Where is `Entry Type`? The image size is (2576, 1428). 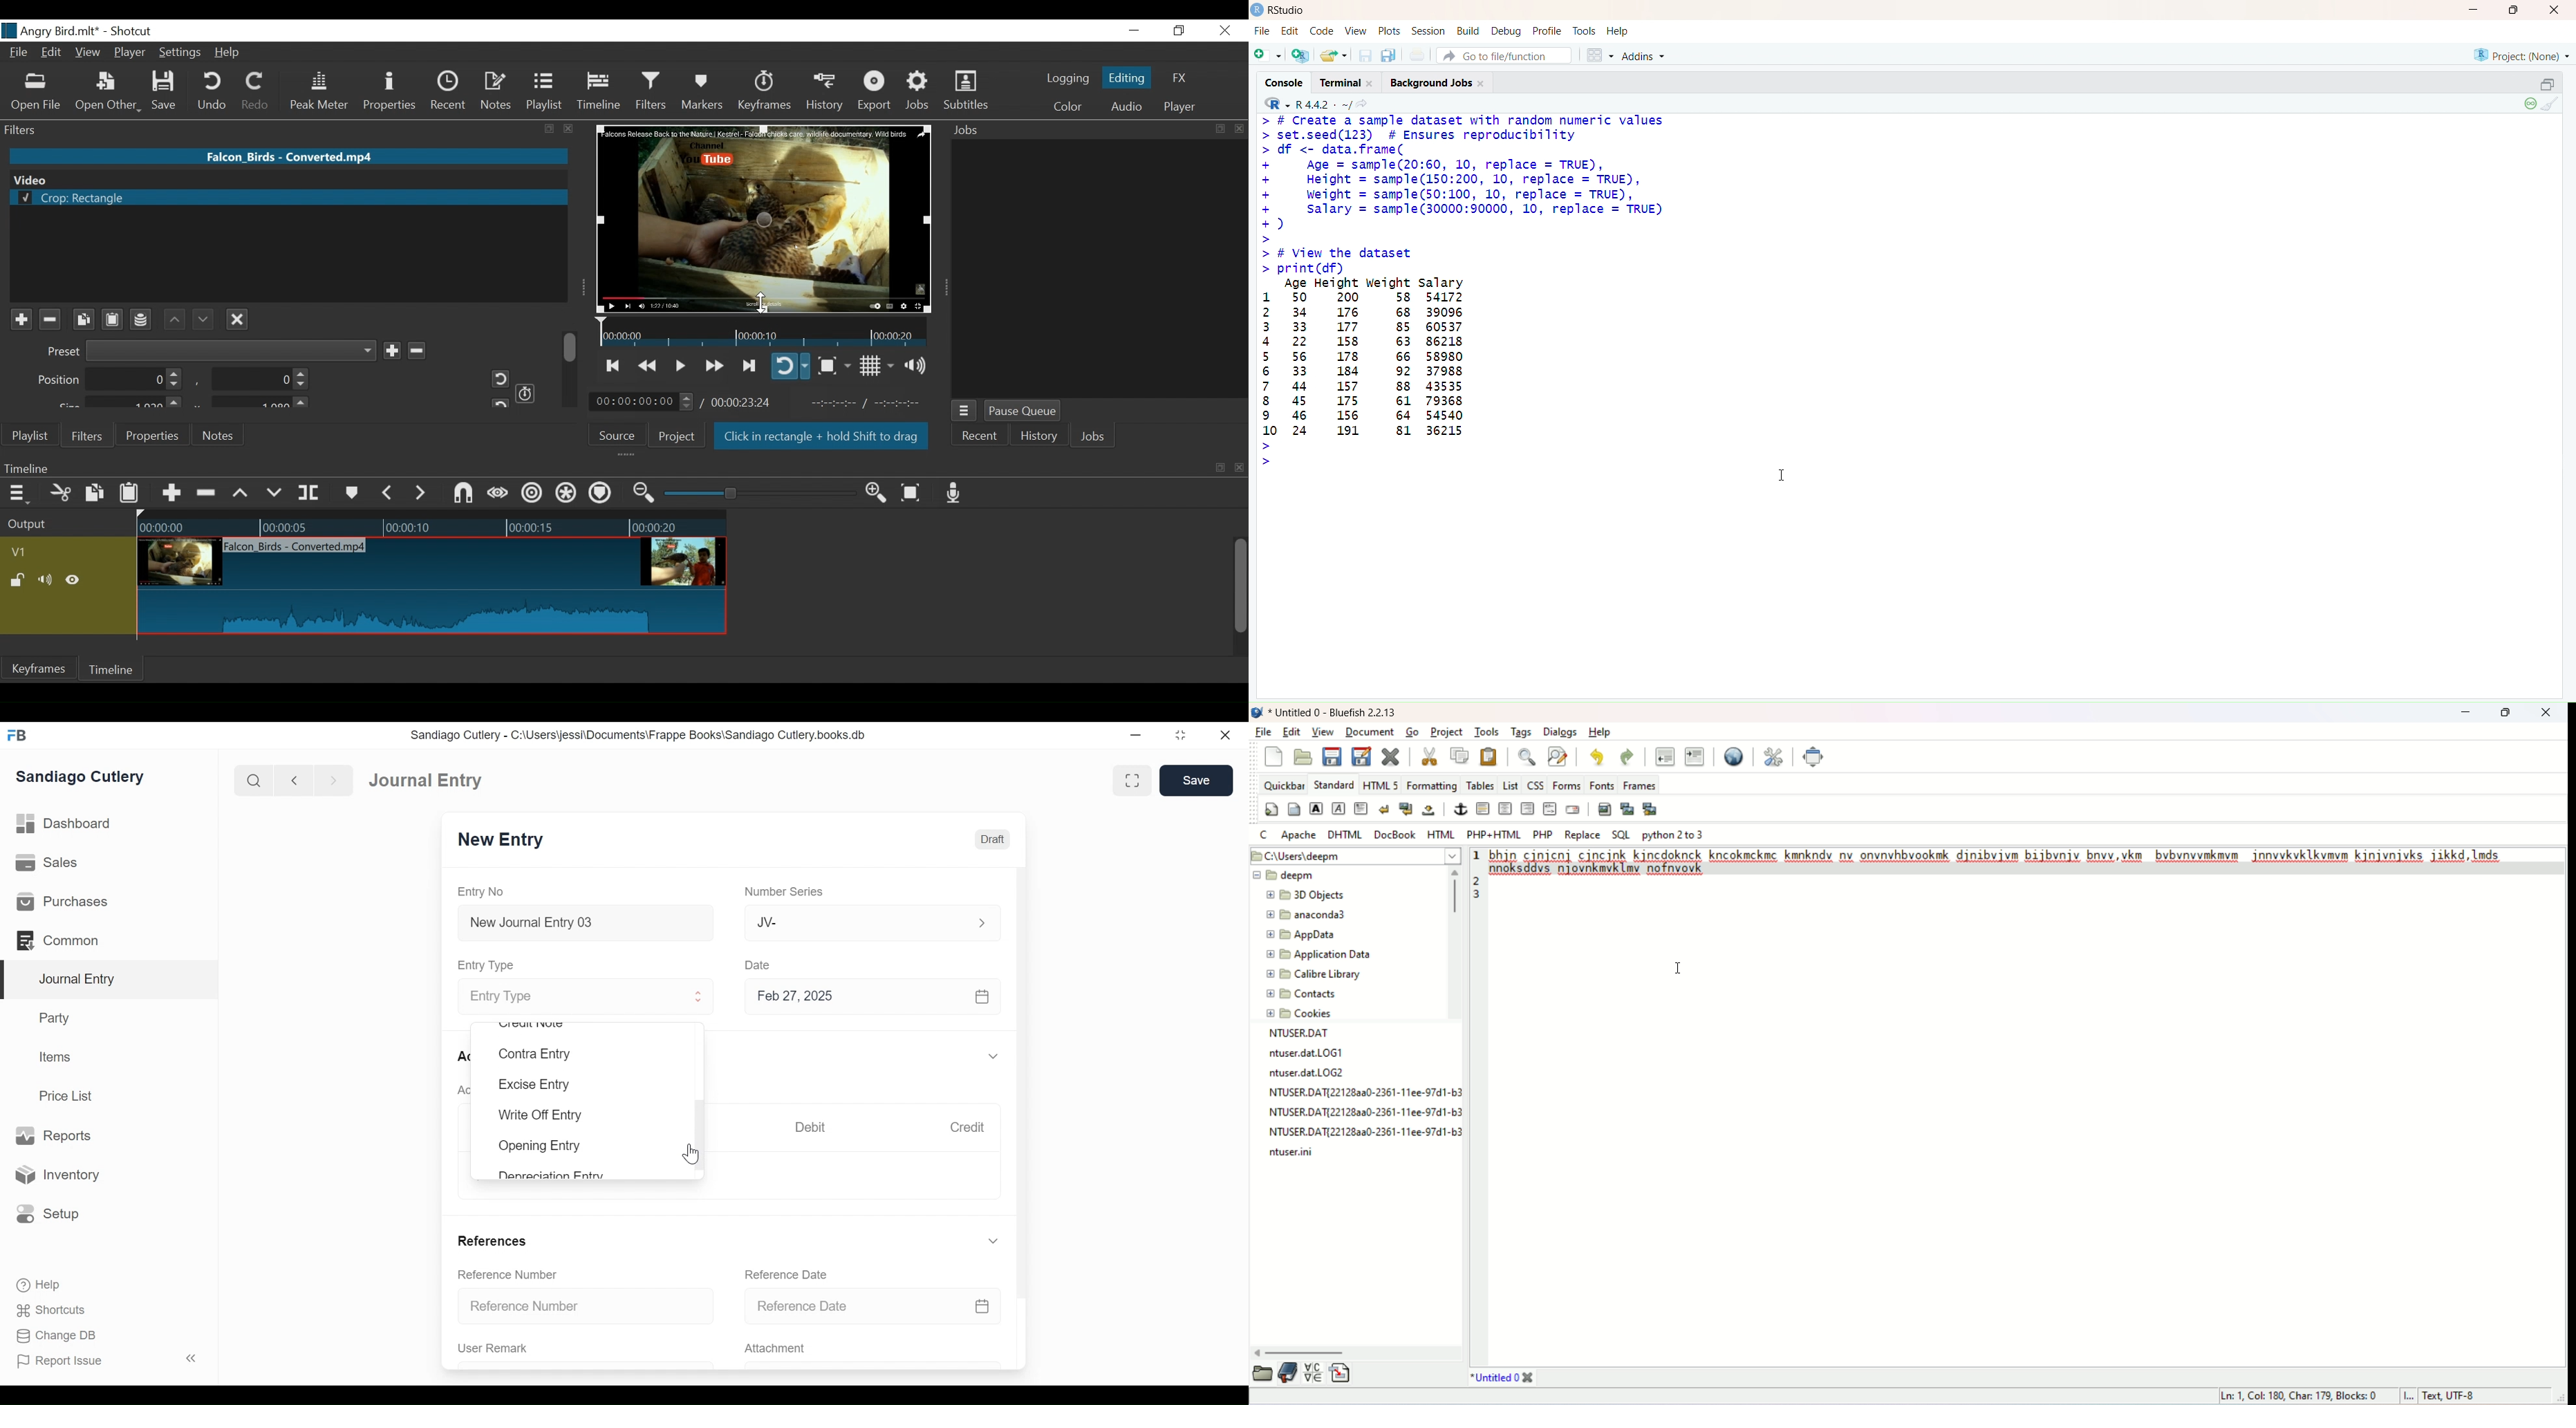 Entry Type is located at coordinates (488, 966).